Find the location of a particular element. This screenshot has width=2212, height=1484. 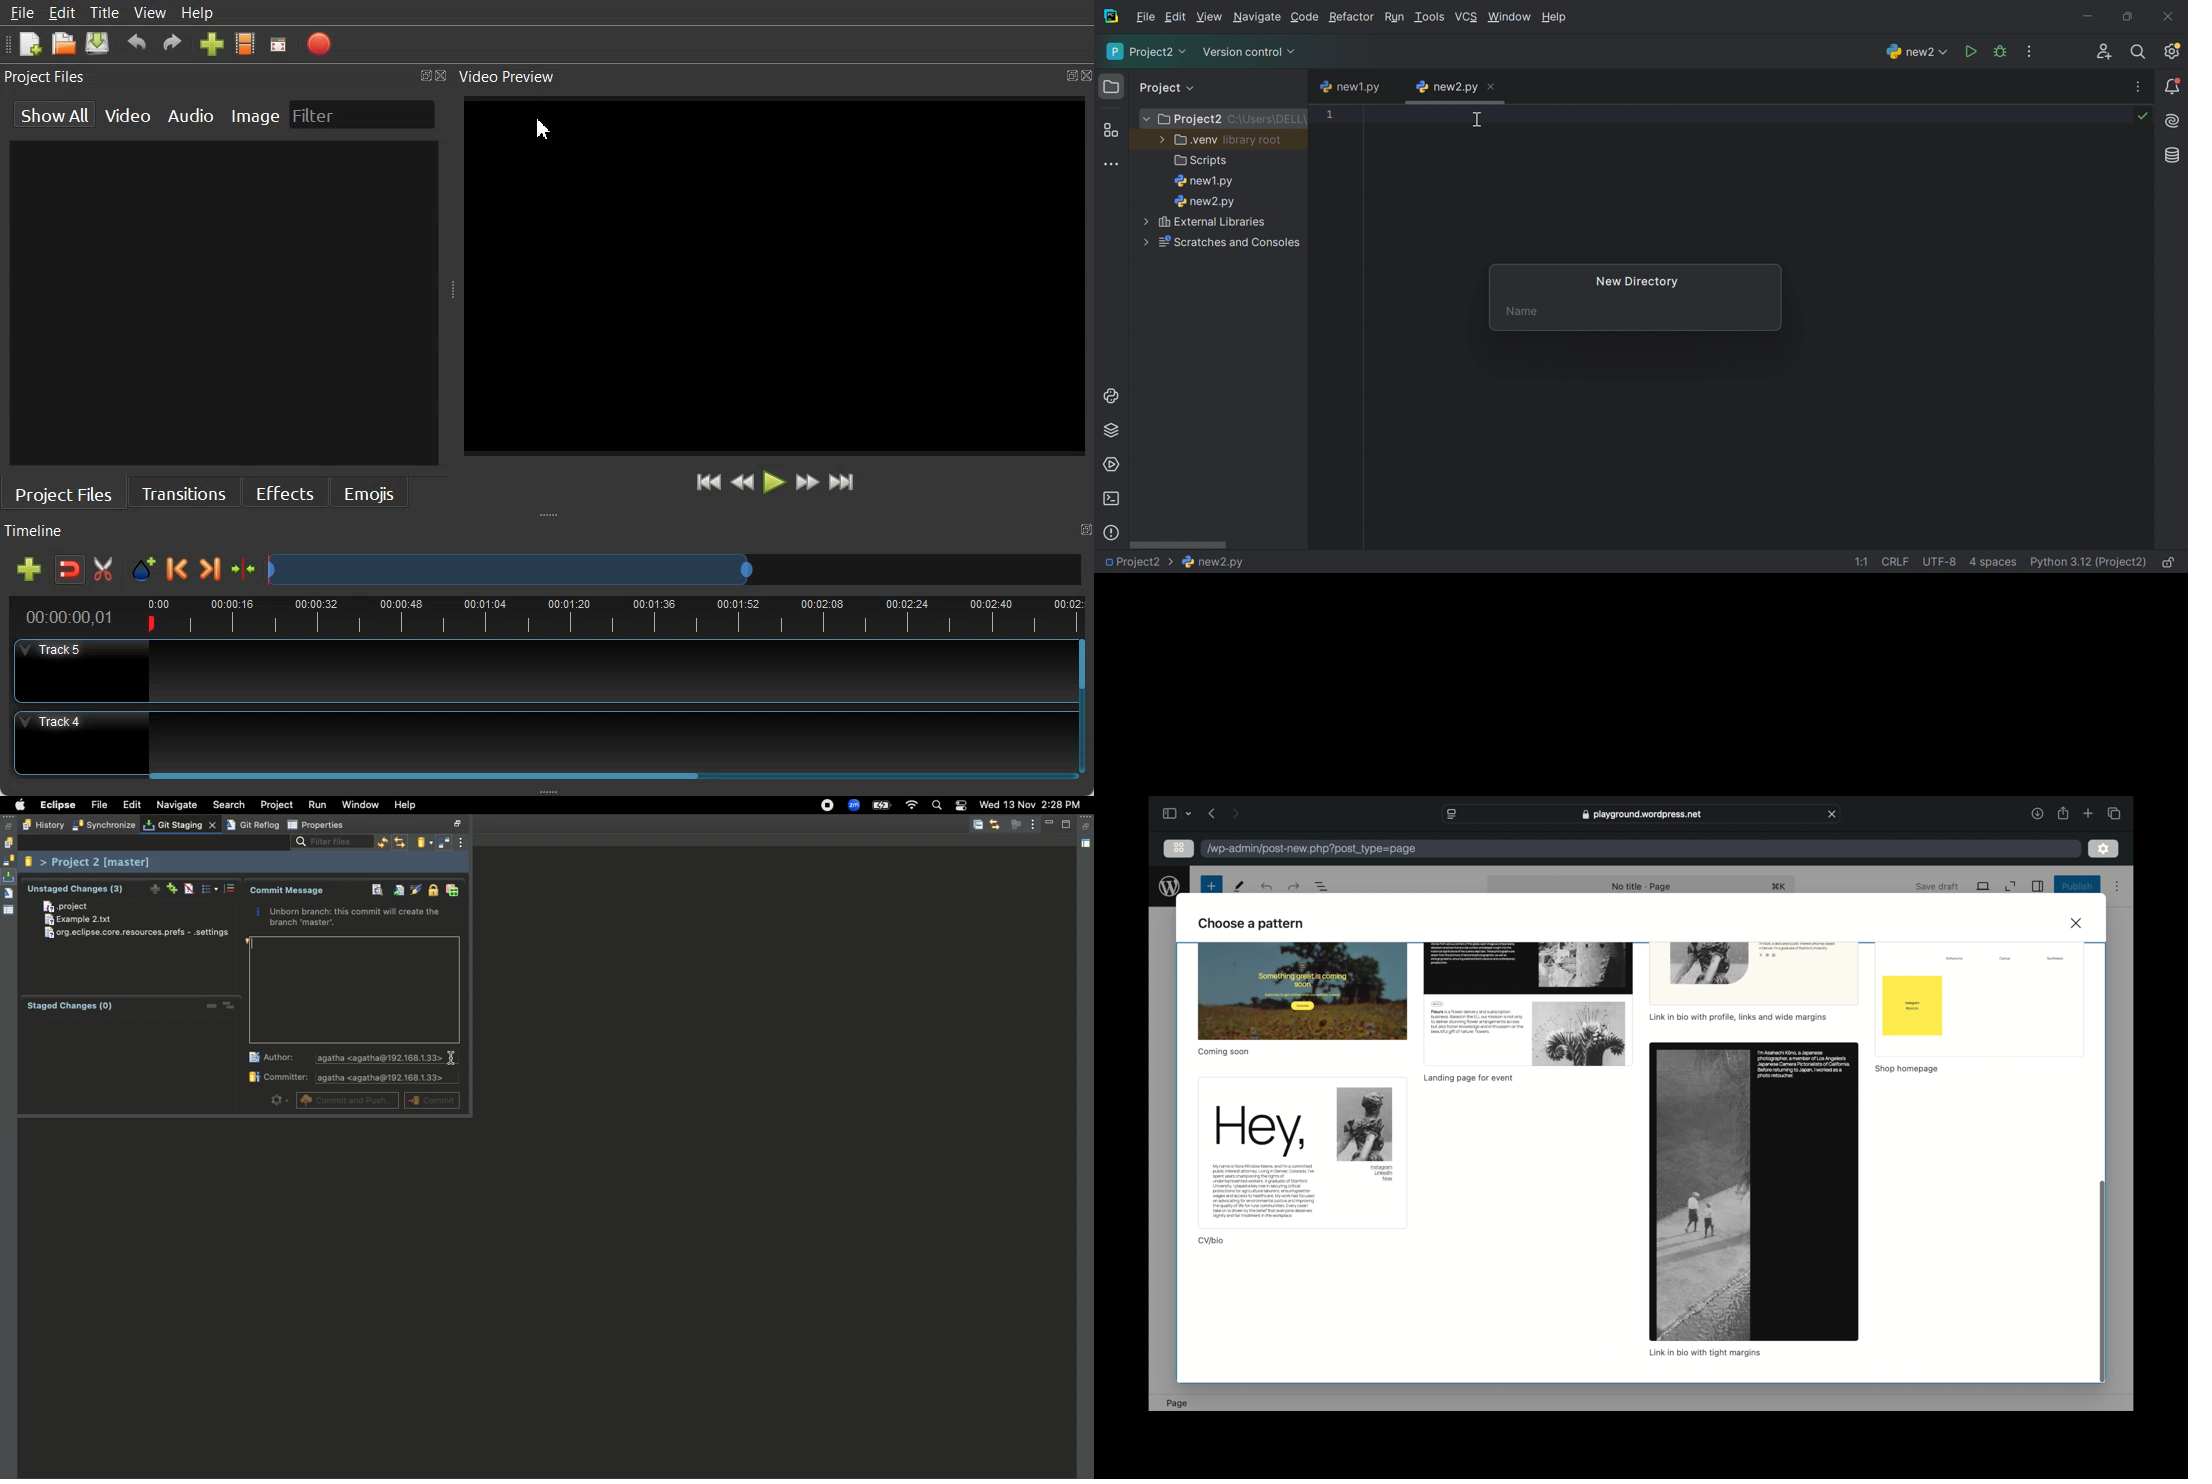

Maximize is located at coordinates (426, 75).